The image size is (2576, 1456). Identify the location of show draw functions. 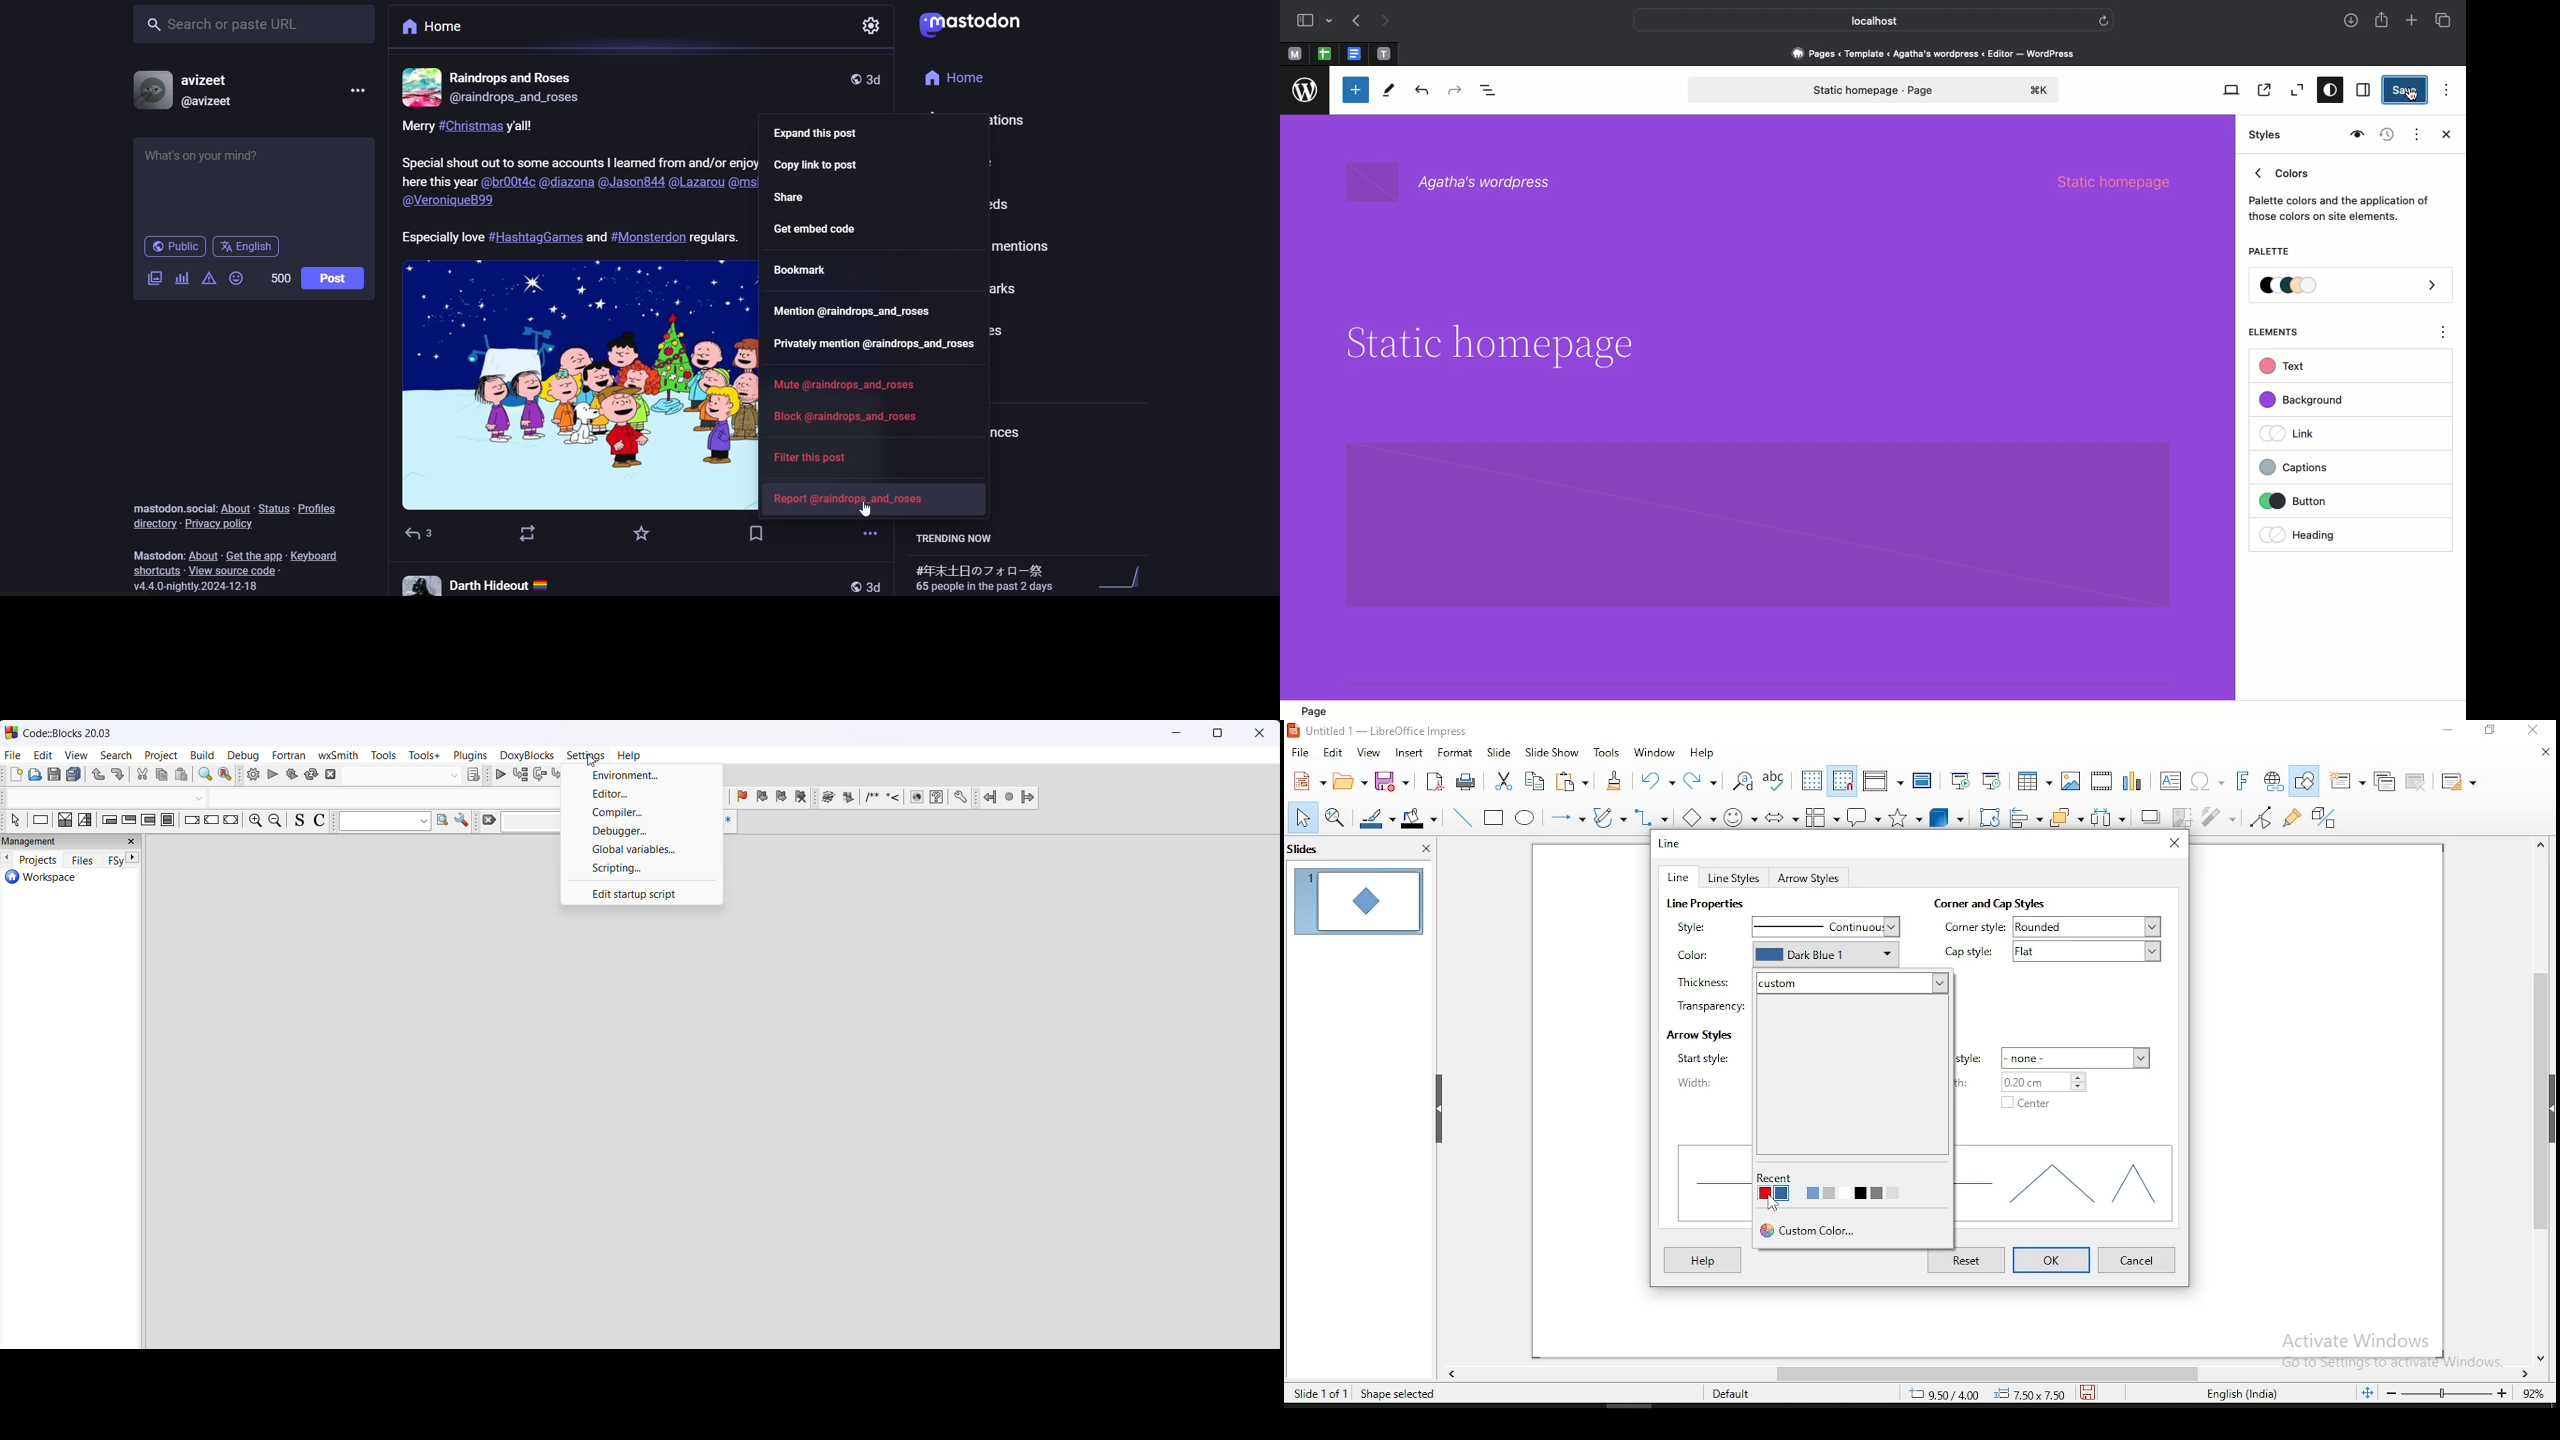
(2306, 780).